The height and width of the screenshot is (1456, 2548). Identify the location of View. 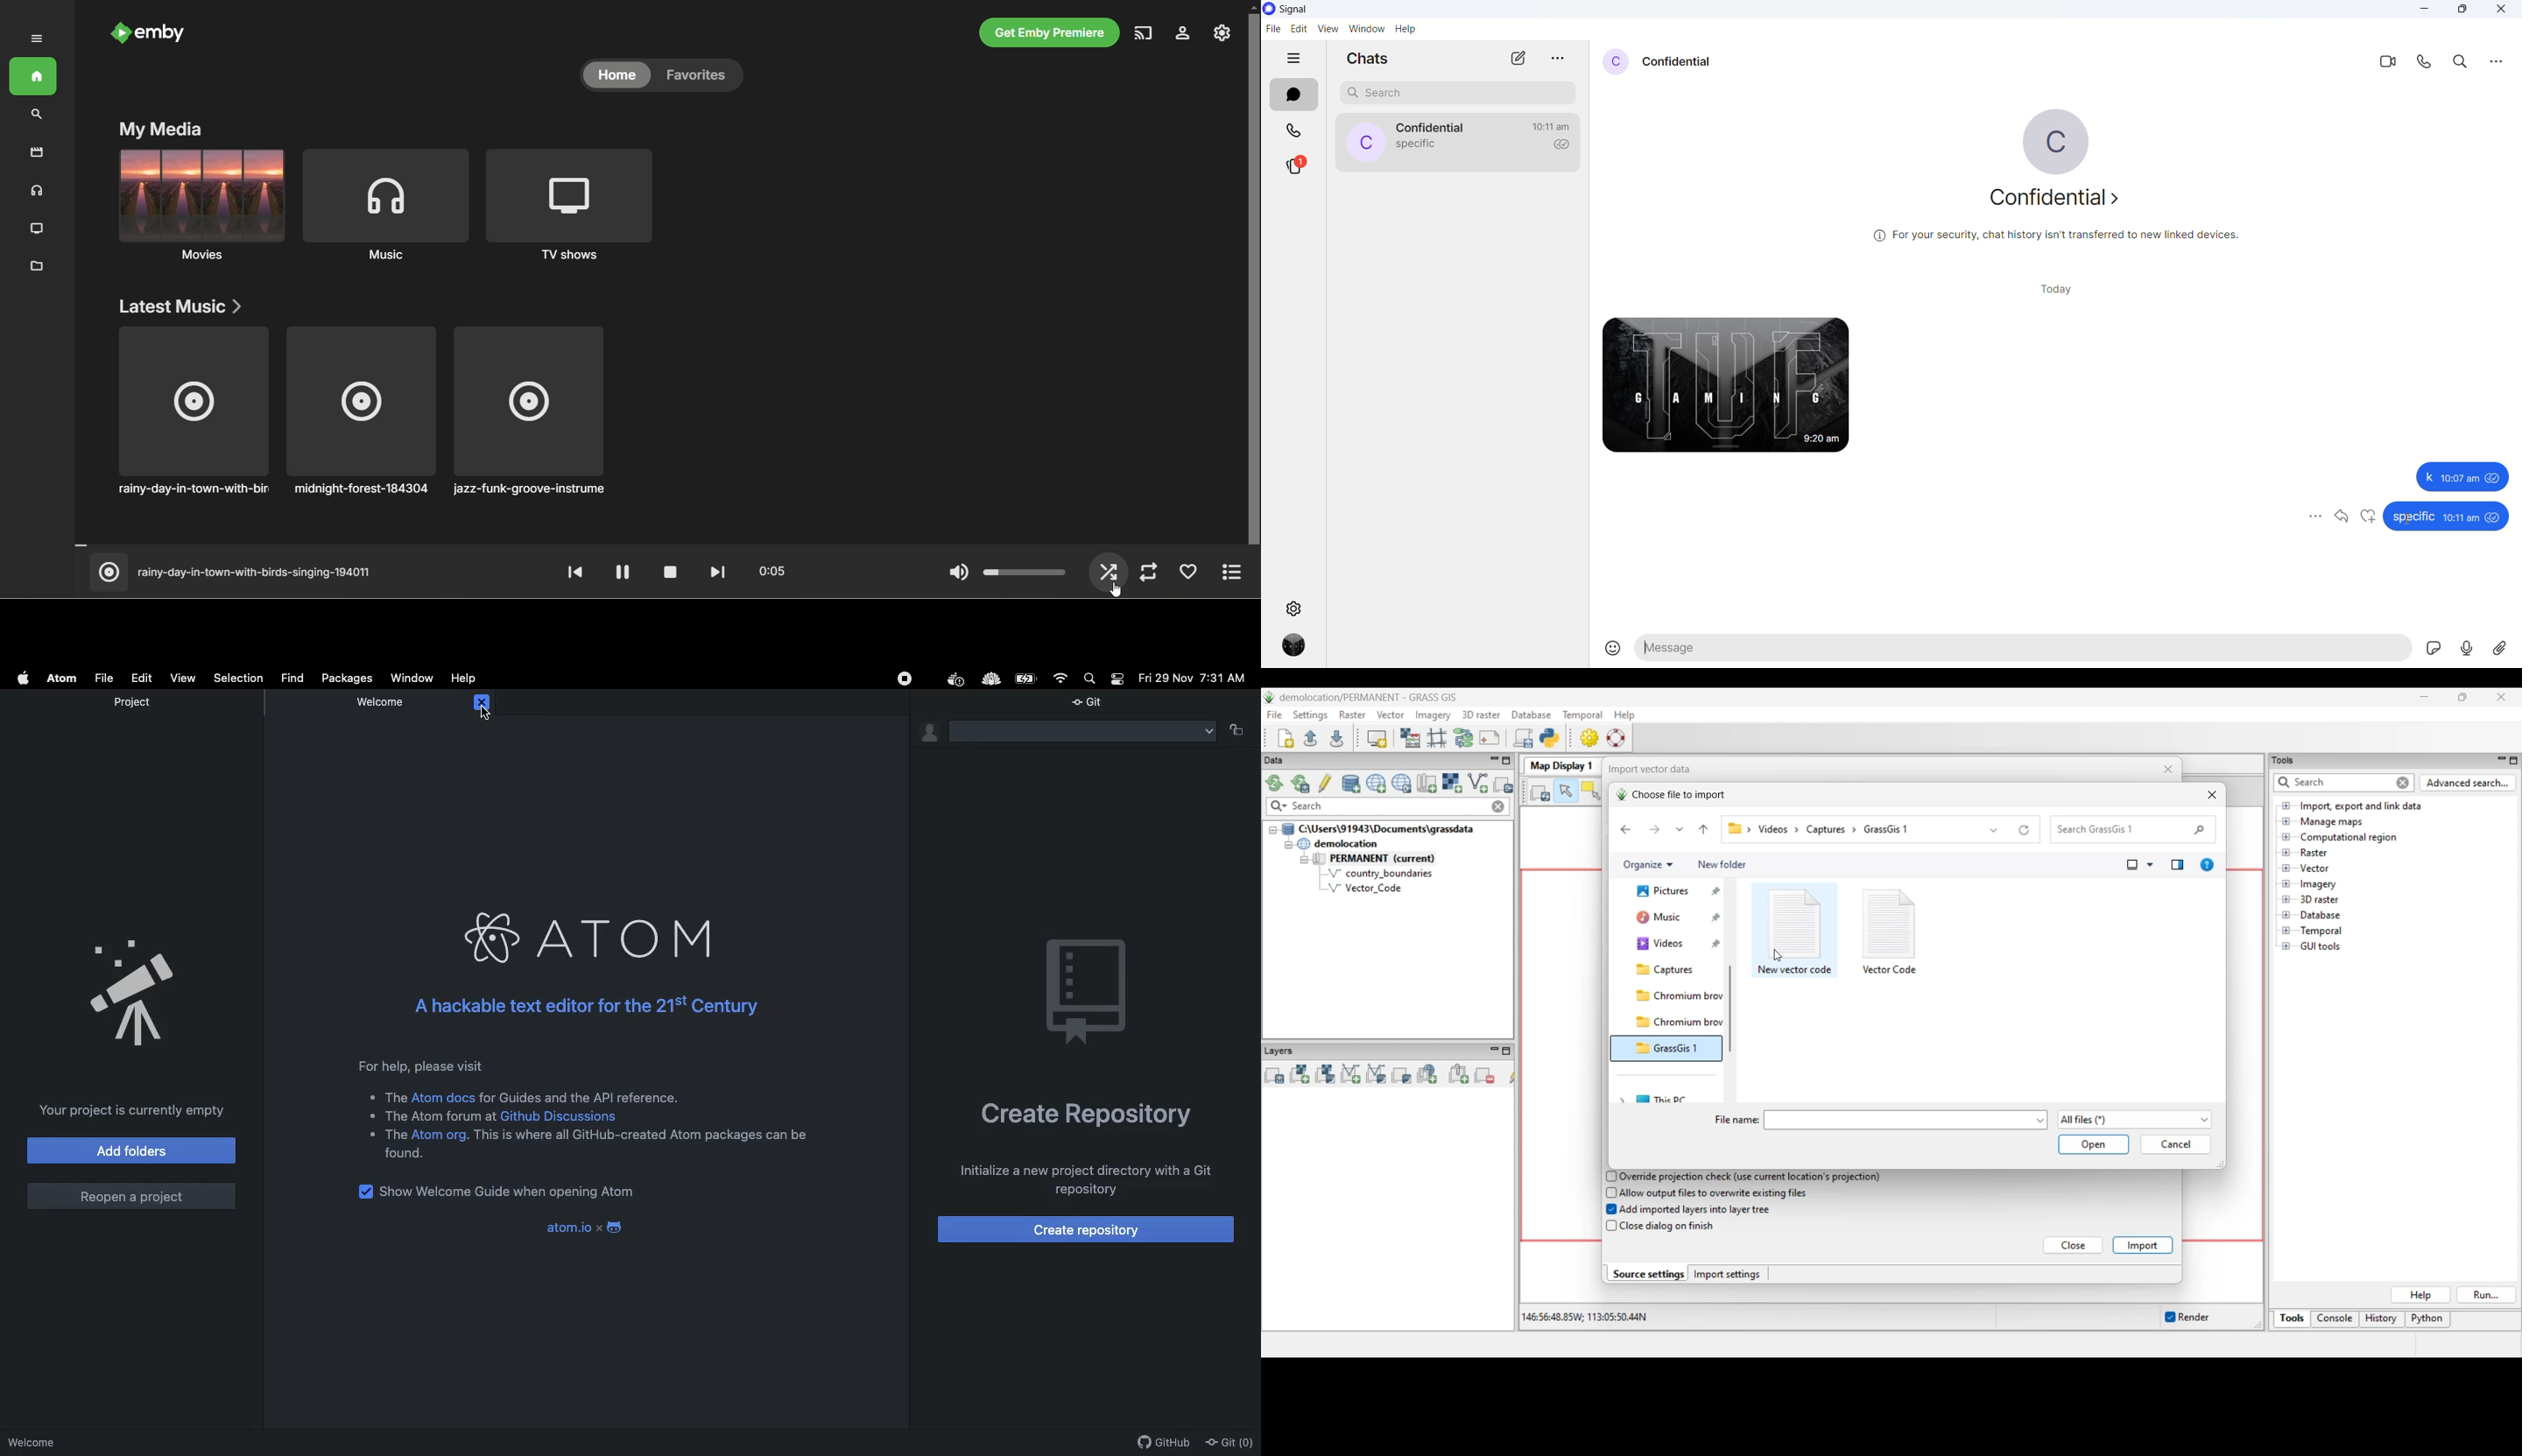
(183, 678).